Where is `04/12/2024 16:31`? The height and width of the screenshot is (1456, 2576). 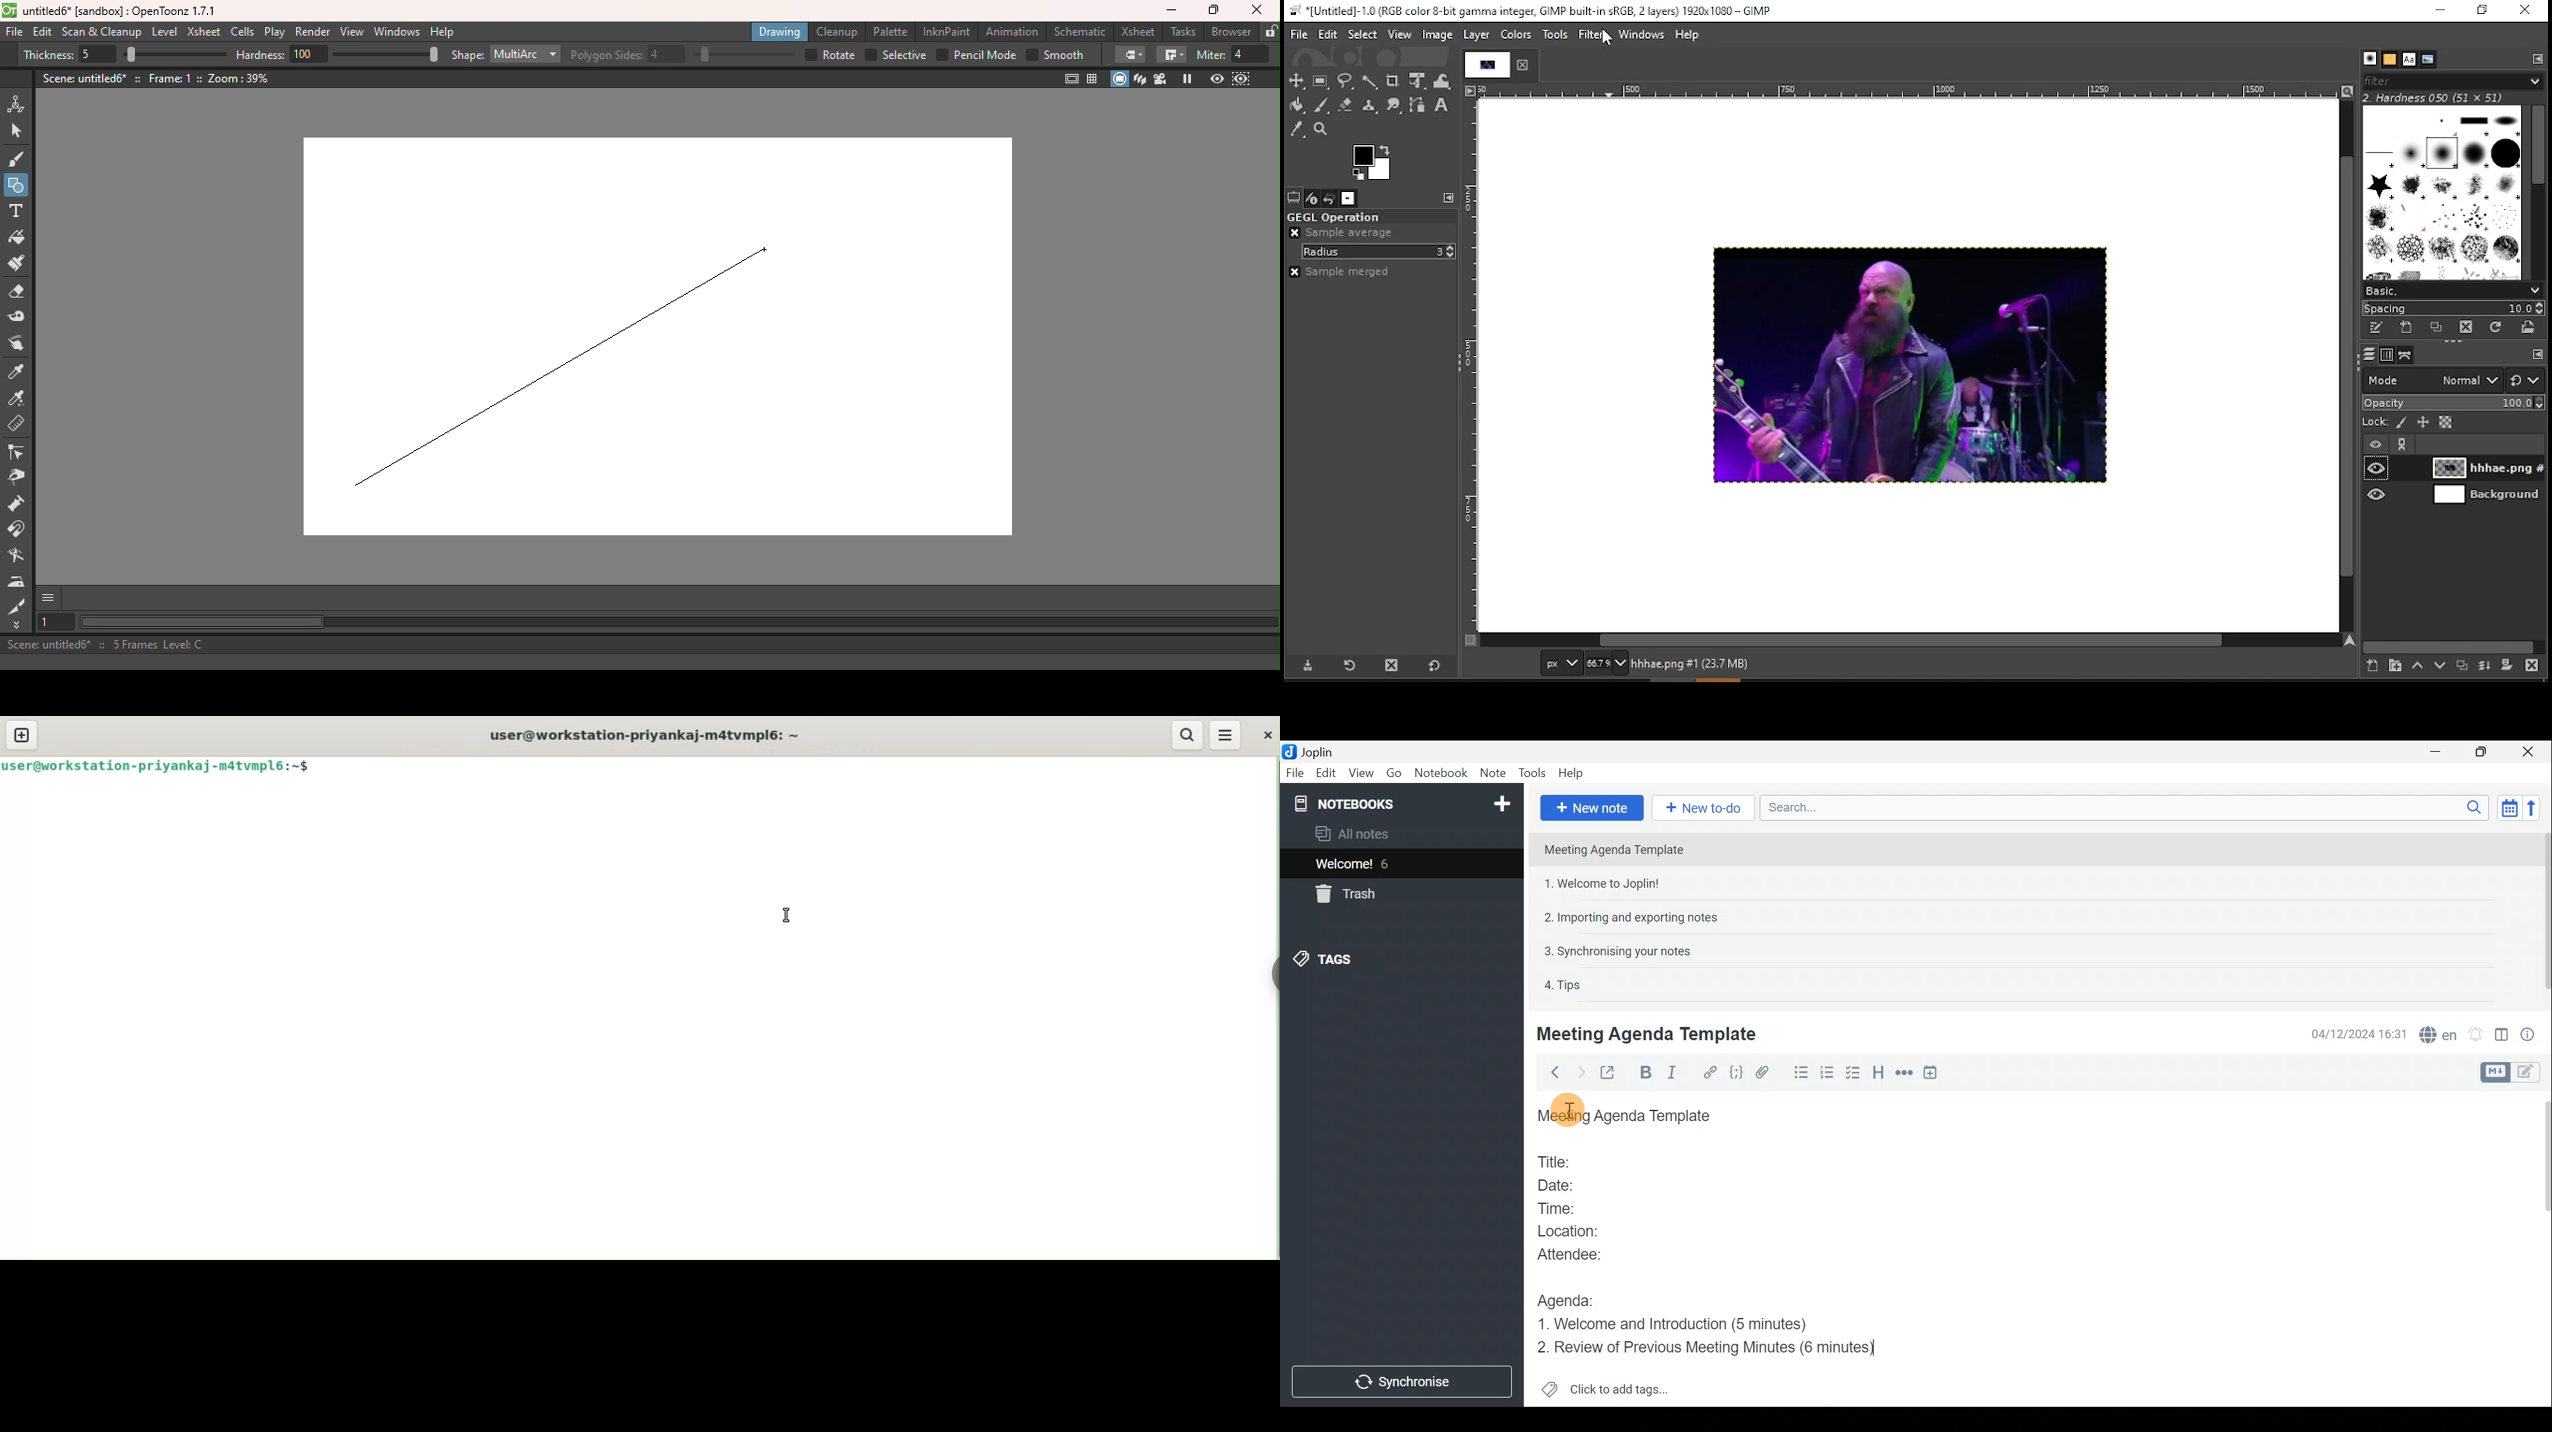
04/12/2024 16:31 is located at coordinates (2353, 1033).